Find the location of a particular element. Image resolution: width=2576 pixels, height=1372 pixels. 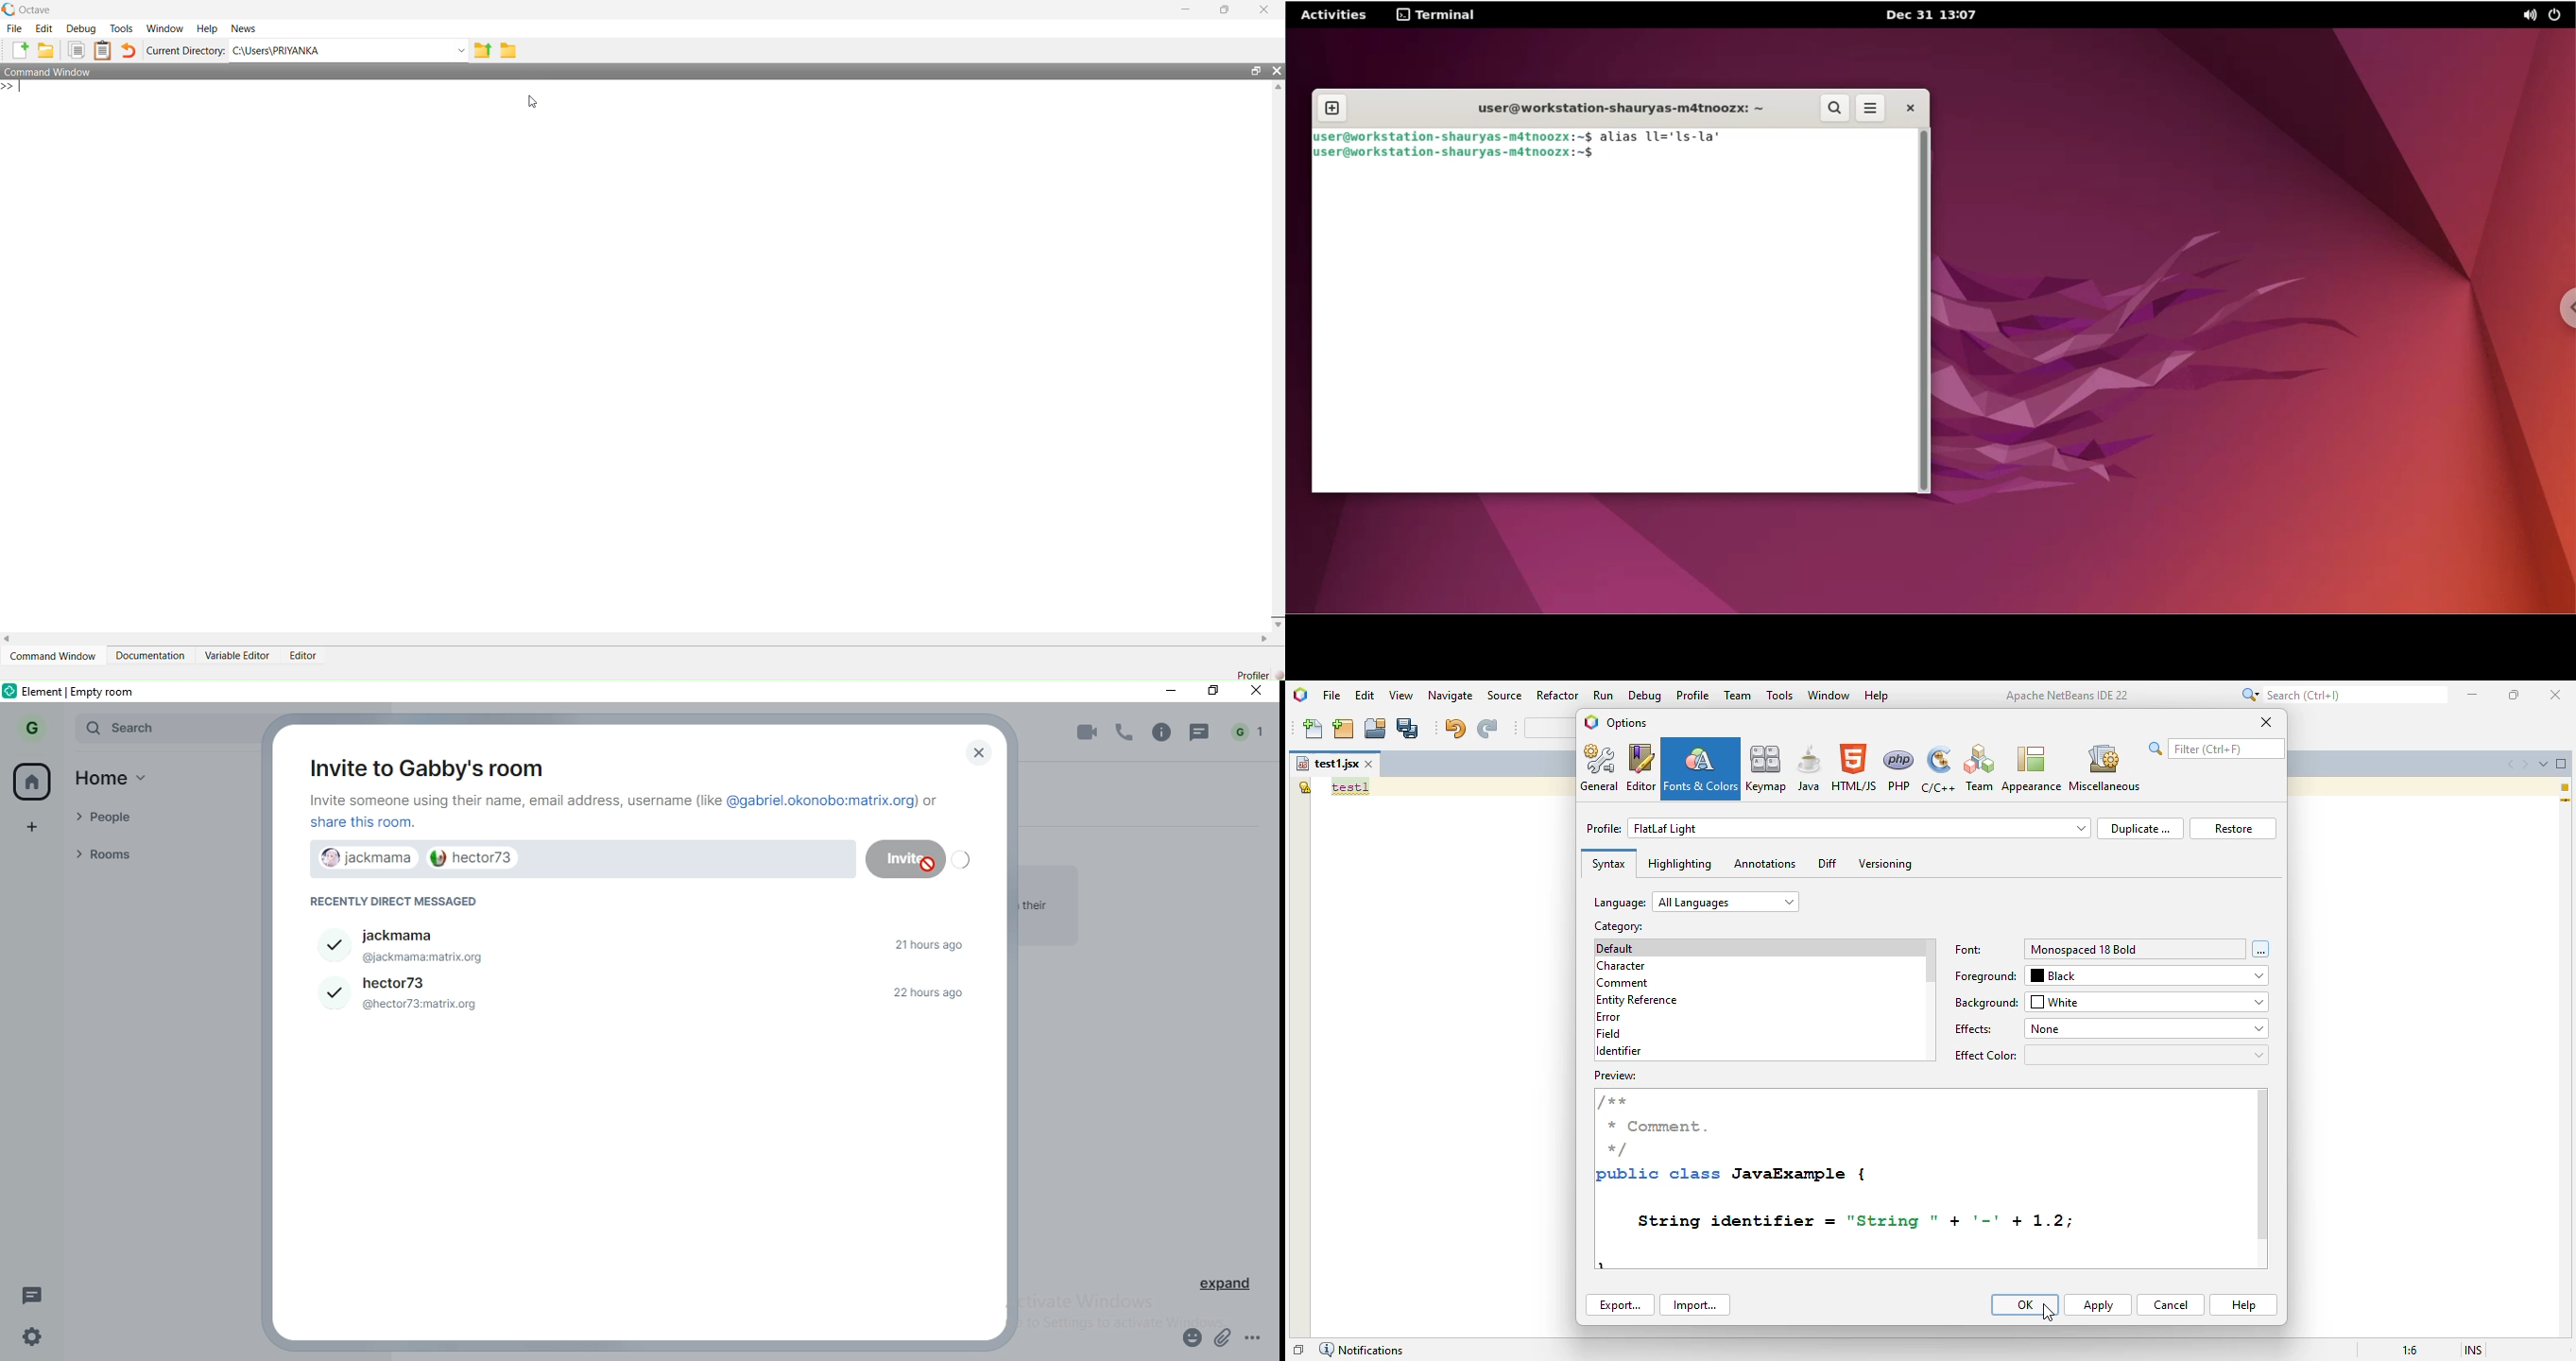

Editor is located at coordinates (305, 656).